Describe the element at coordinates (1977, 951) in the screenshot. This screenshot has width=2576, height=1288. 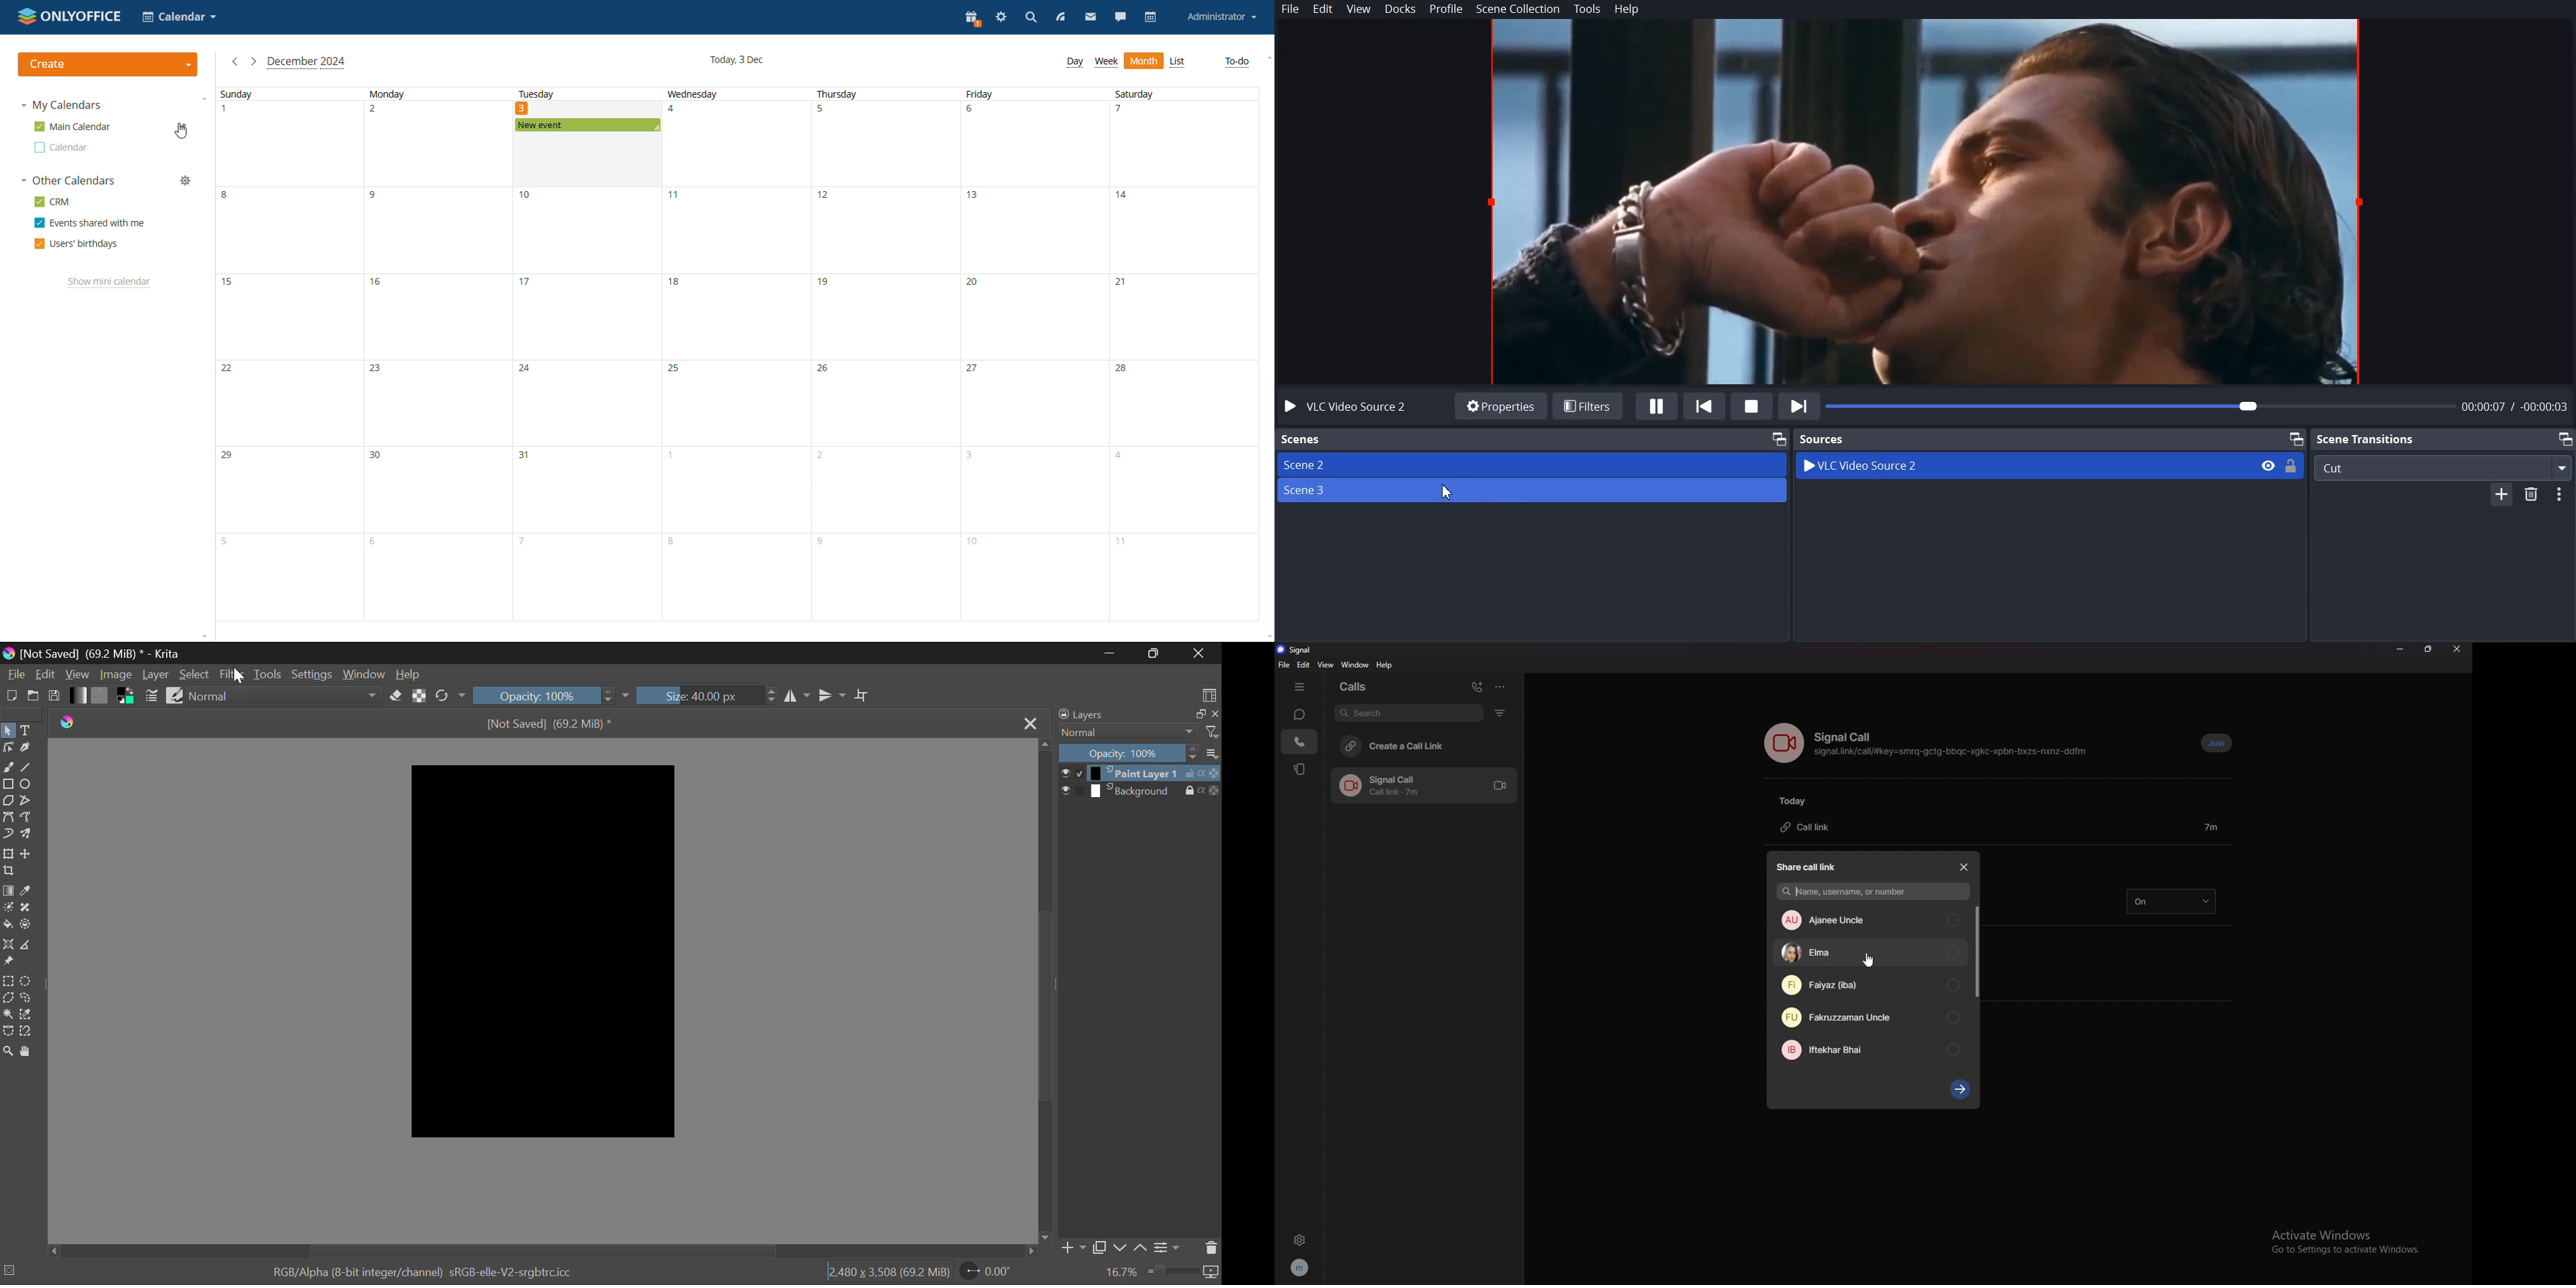
I see `scroll bar` at that location.